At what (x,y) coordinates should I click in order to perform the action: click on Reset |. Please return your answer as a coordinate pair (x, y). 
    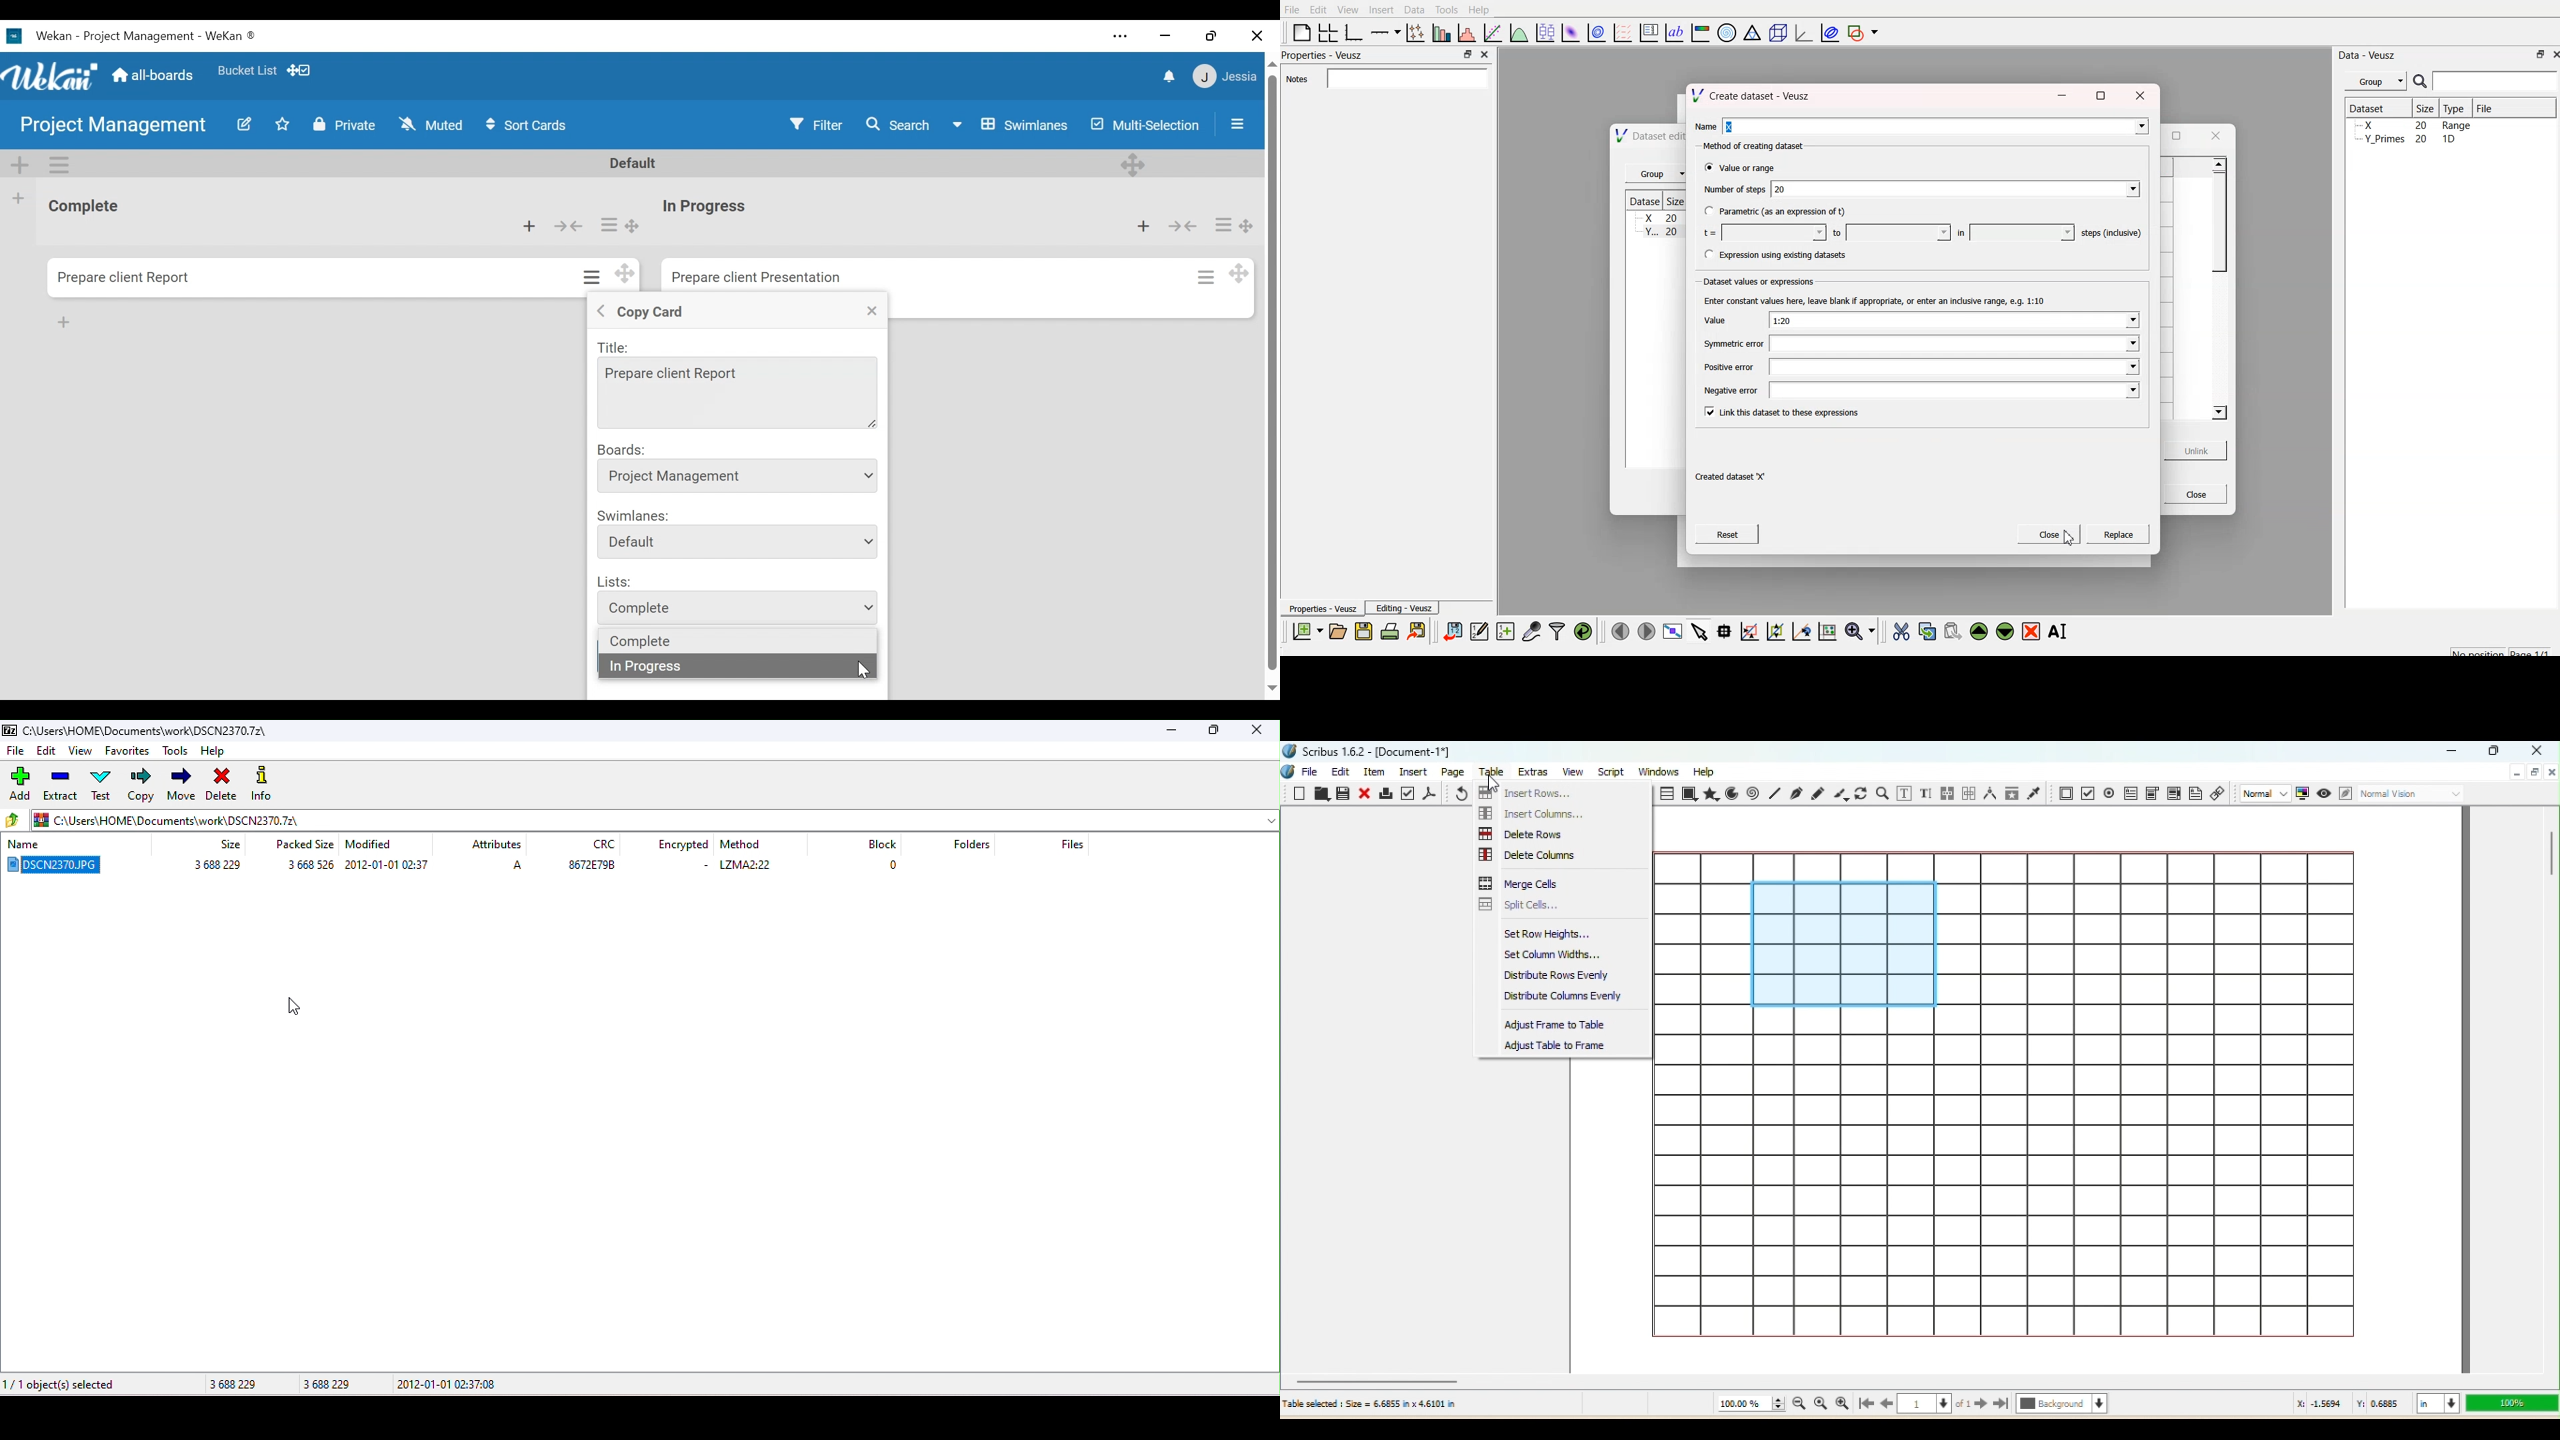
    Looking at the image, I should click on (1733, 534).